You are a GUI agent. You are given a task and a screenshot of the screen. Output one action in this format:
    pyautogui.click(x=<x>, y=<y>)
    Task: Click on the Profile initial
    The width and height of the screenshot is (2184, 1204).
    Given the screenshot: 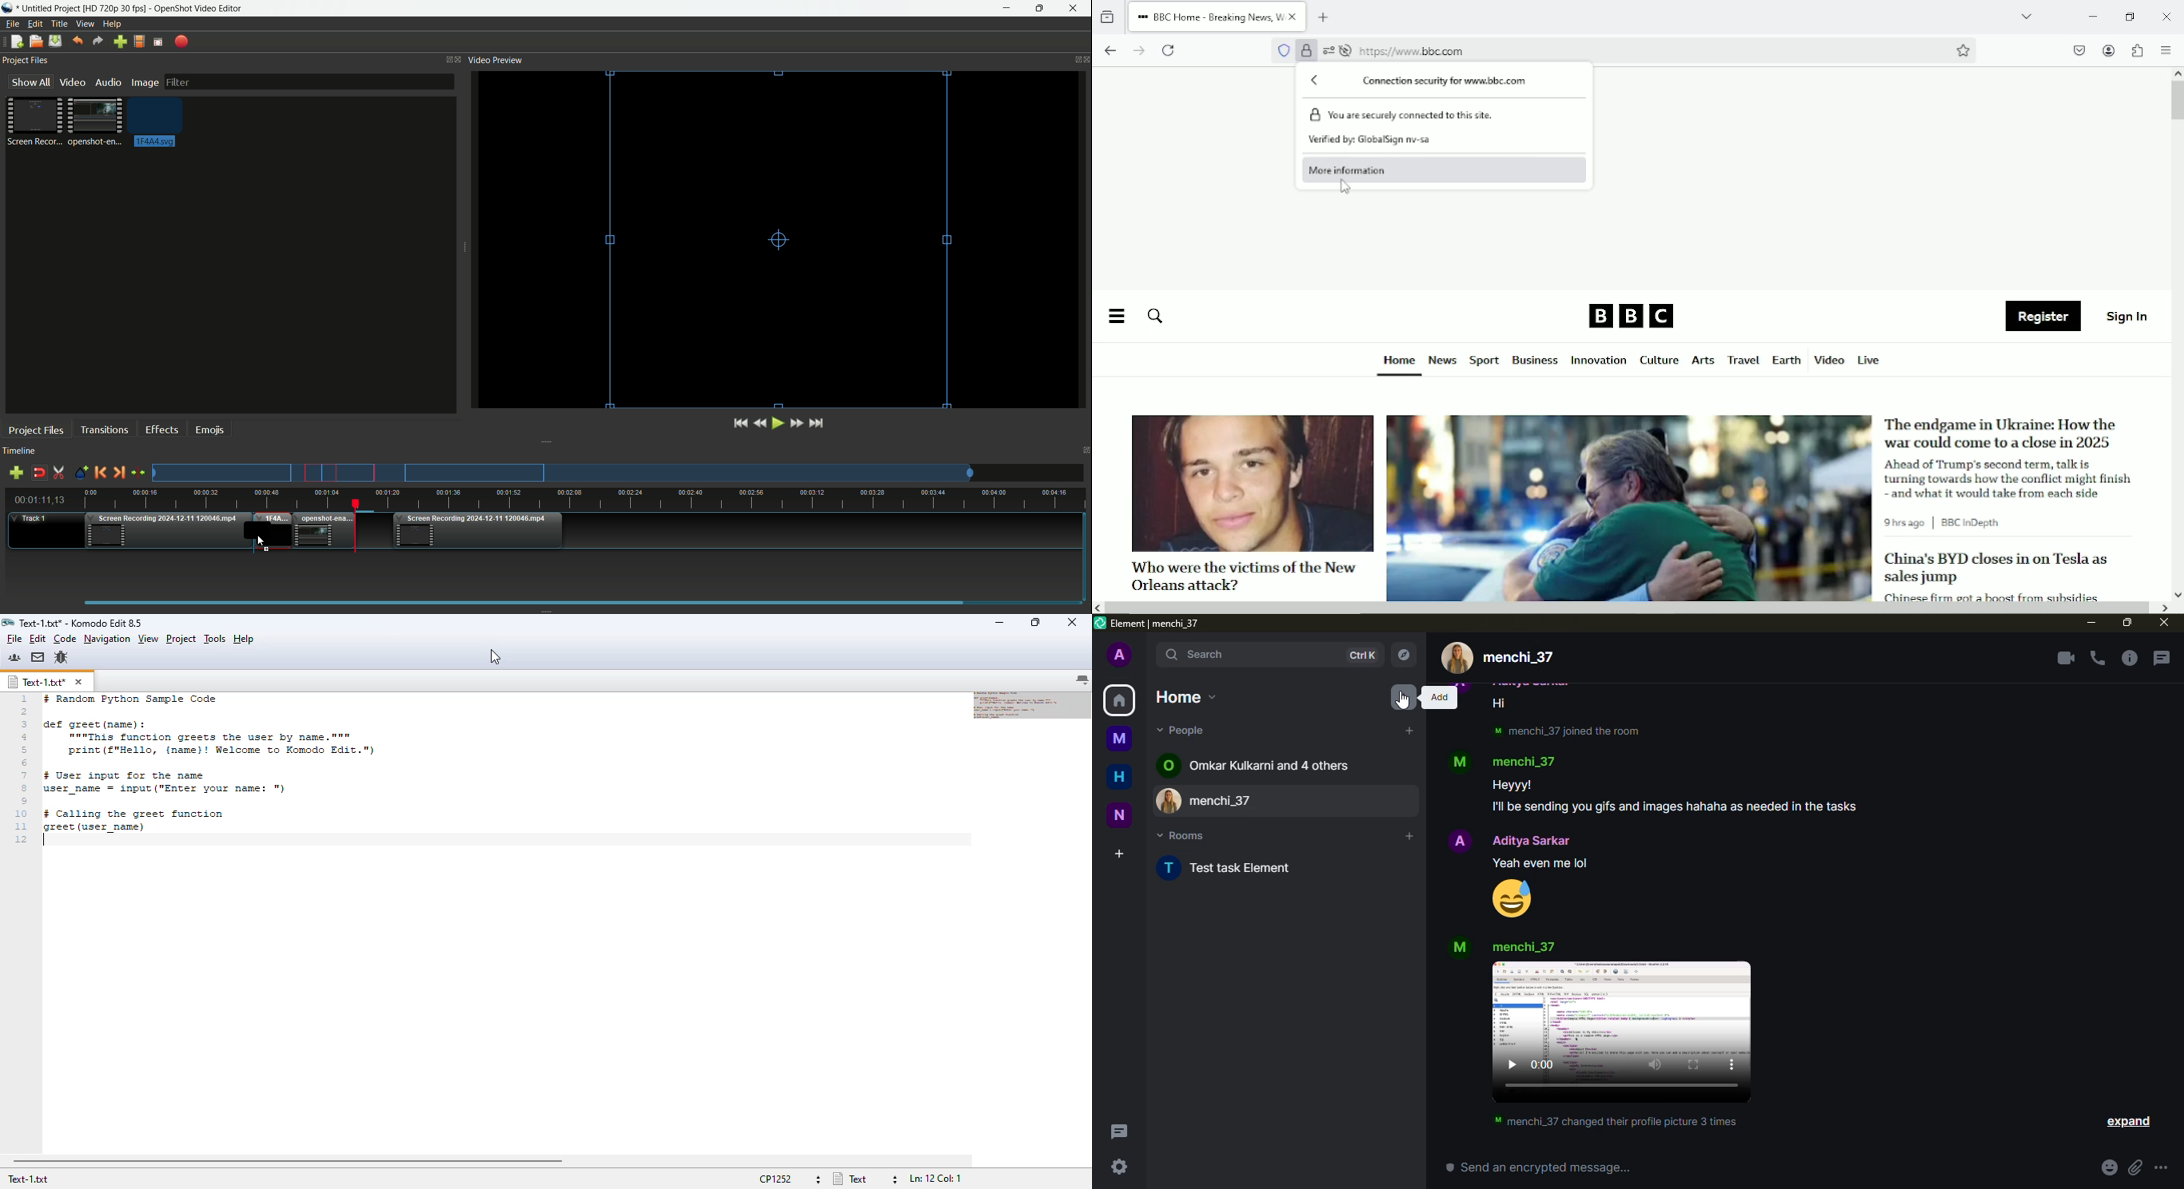 What is the action you would take?
    pyautogui.click(x=1460, y=841)
    